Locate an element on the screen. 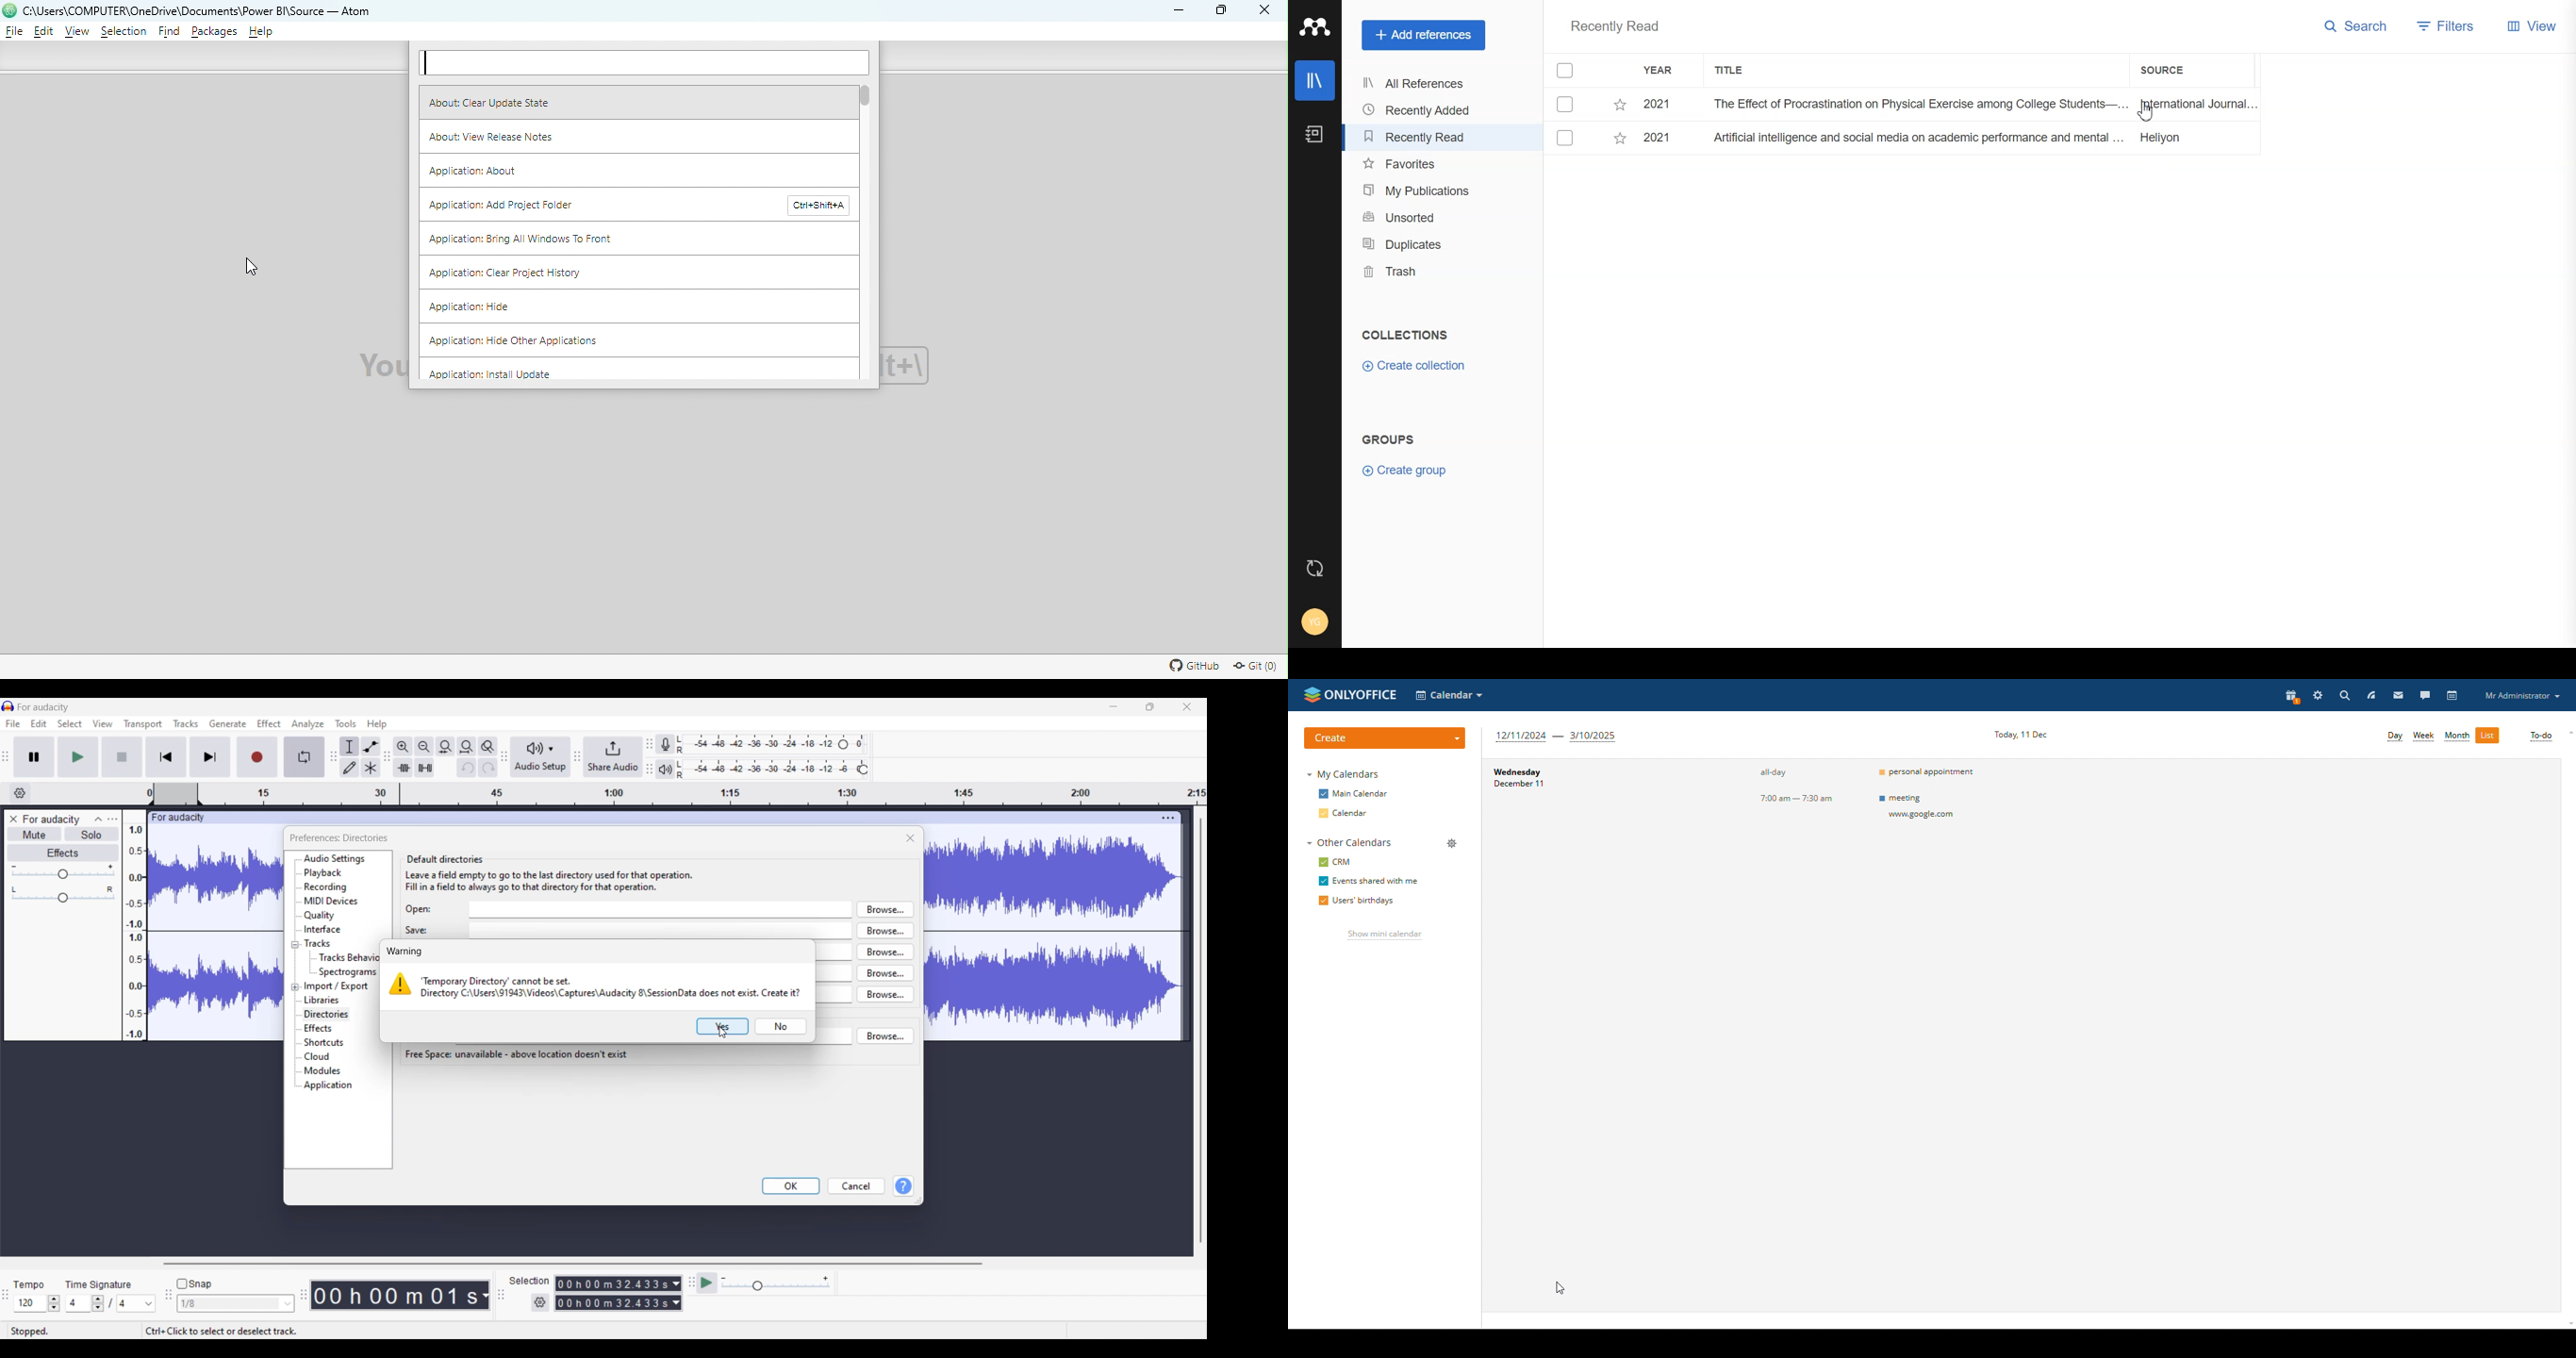 This screenshot has width=2576, height=1372. Collapse/Expand is located at coordinates (295, 966).